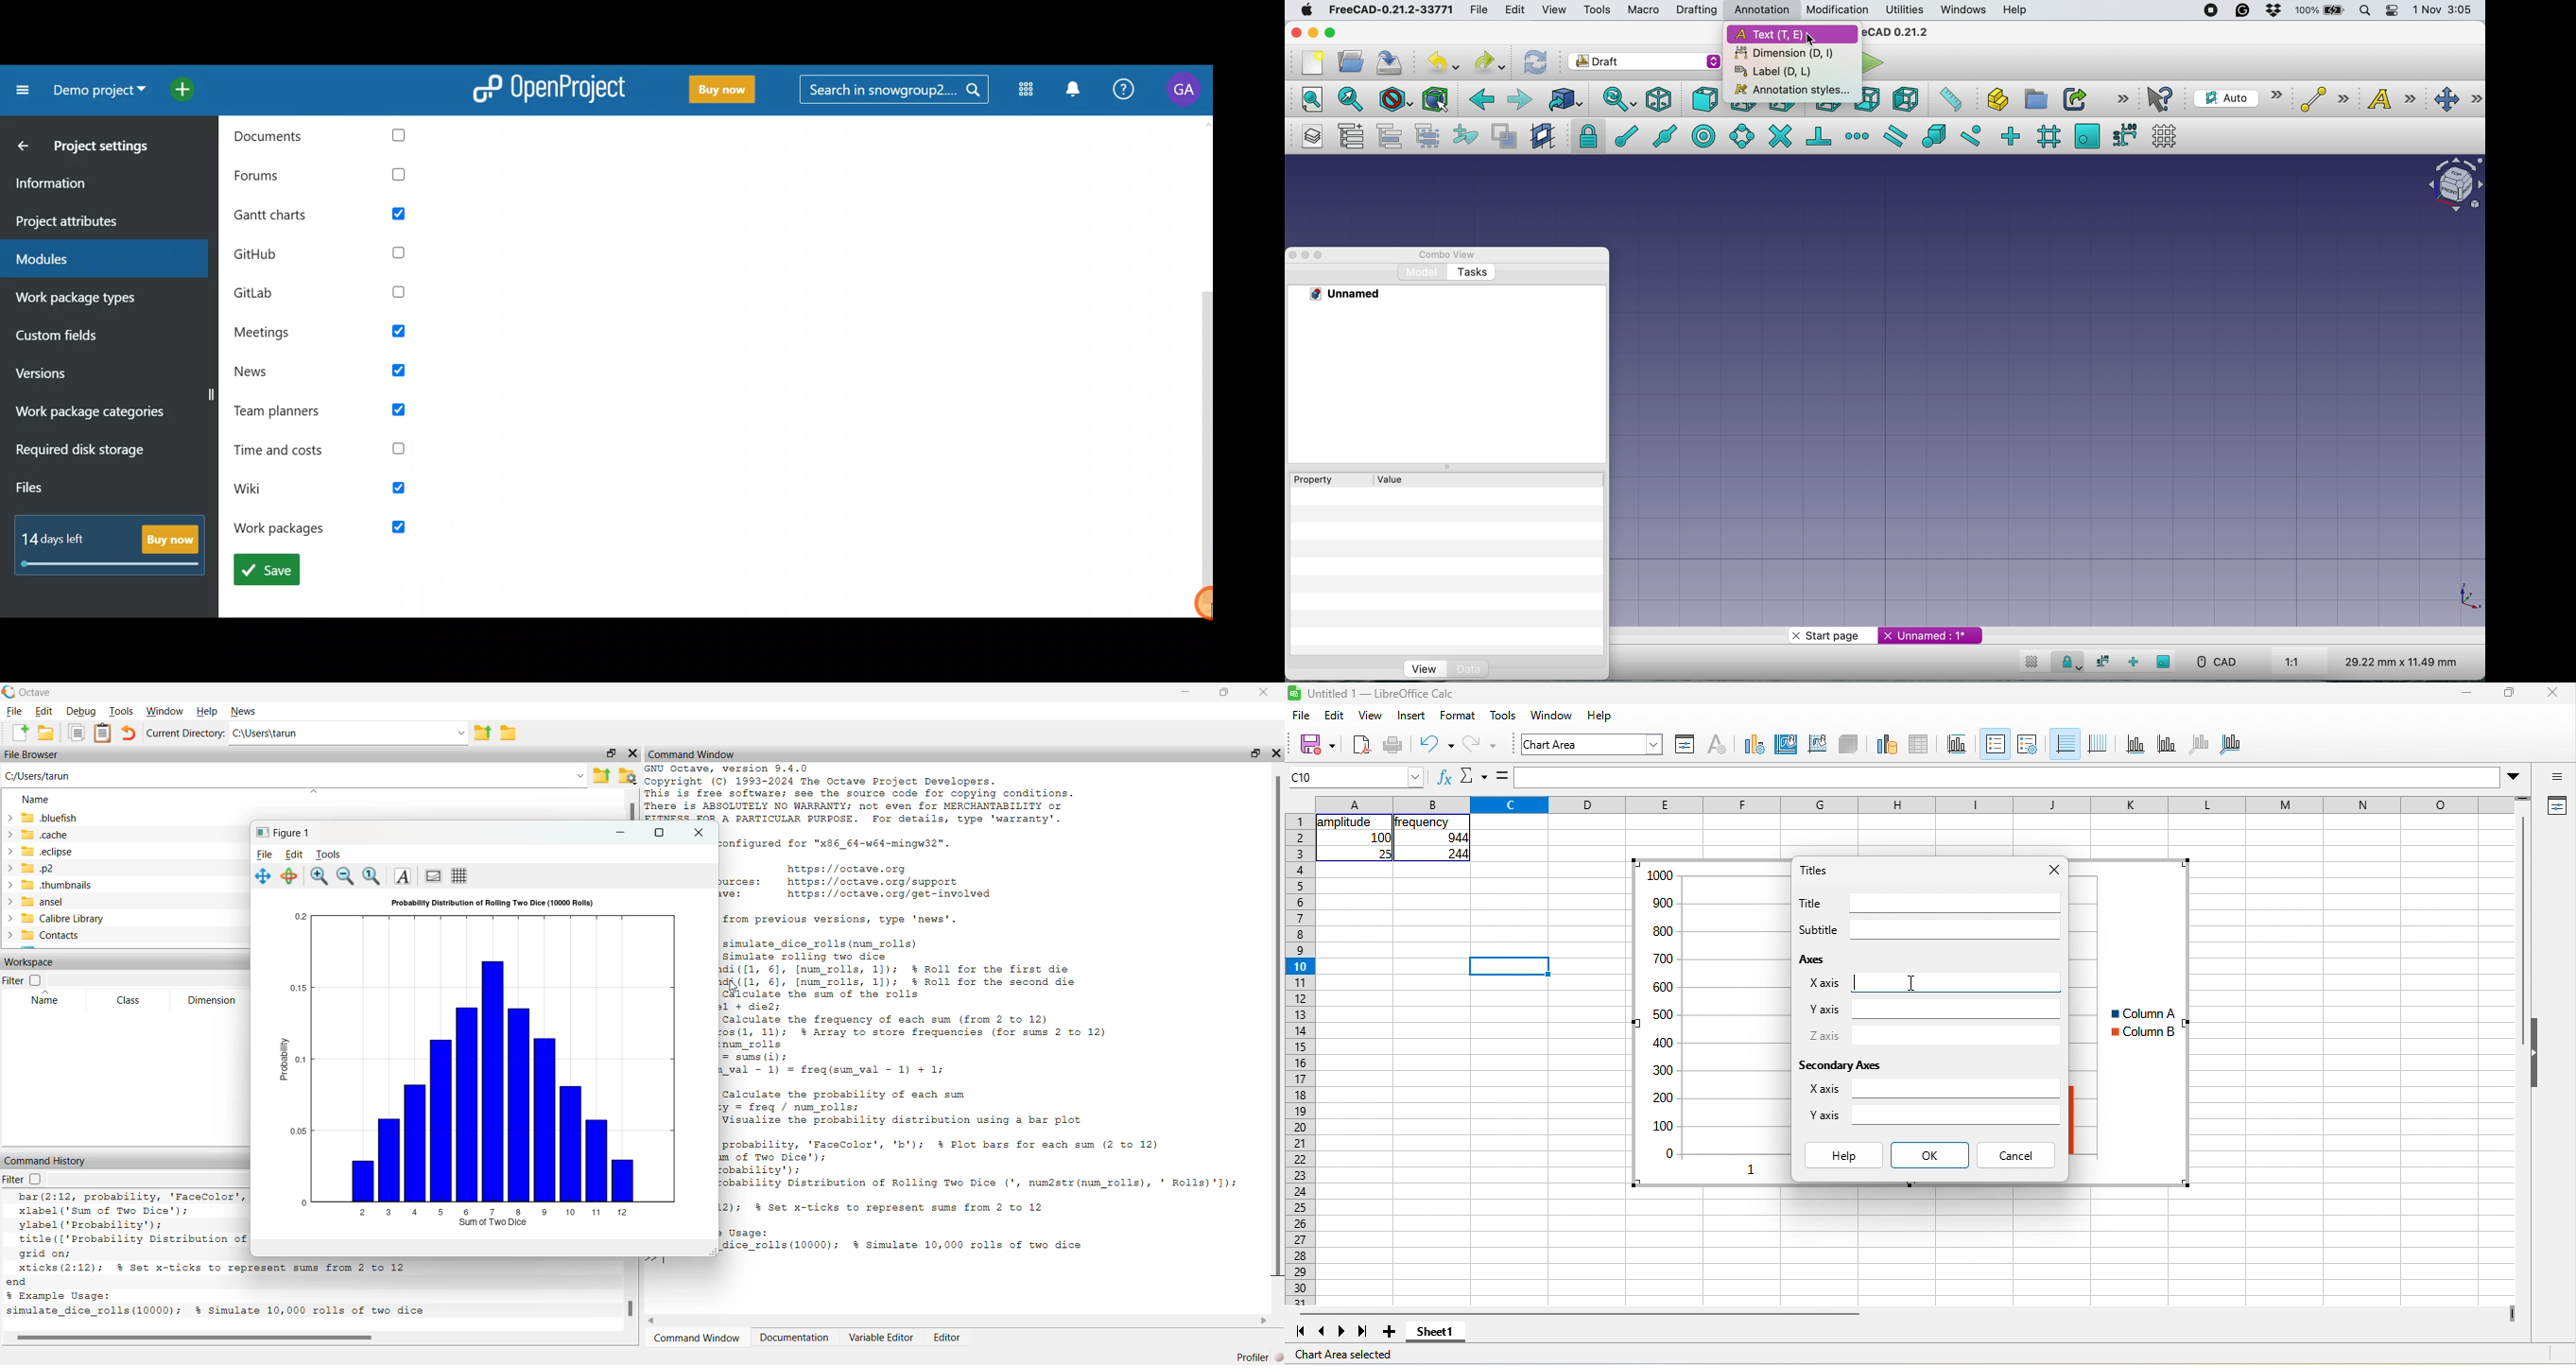  What do you see at coordinates (1787, 745) in the screenshot?
I see `chart area ` at bounding box center [1787, 745].